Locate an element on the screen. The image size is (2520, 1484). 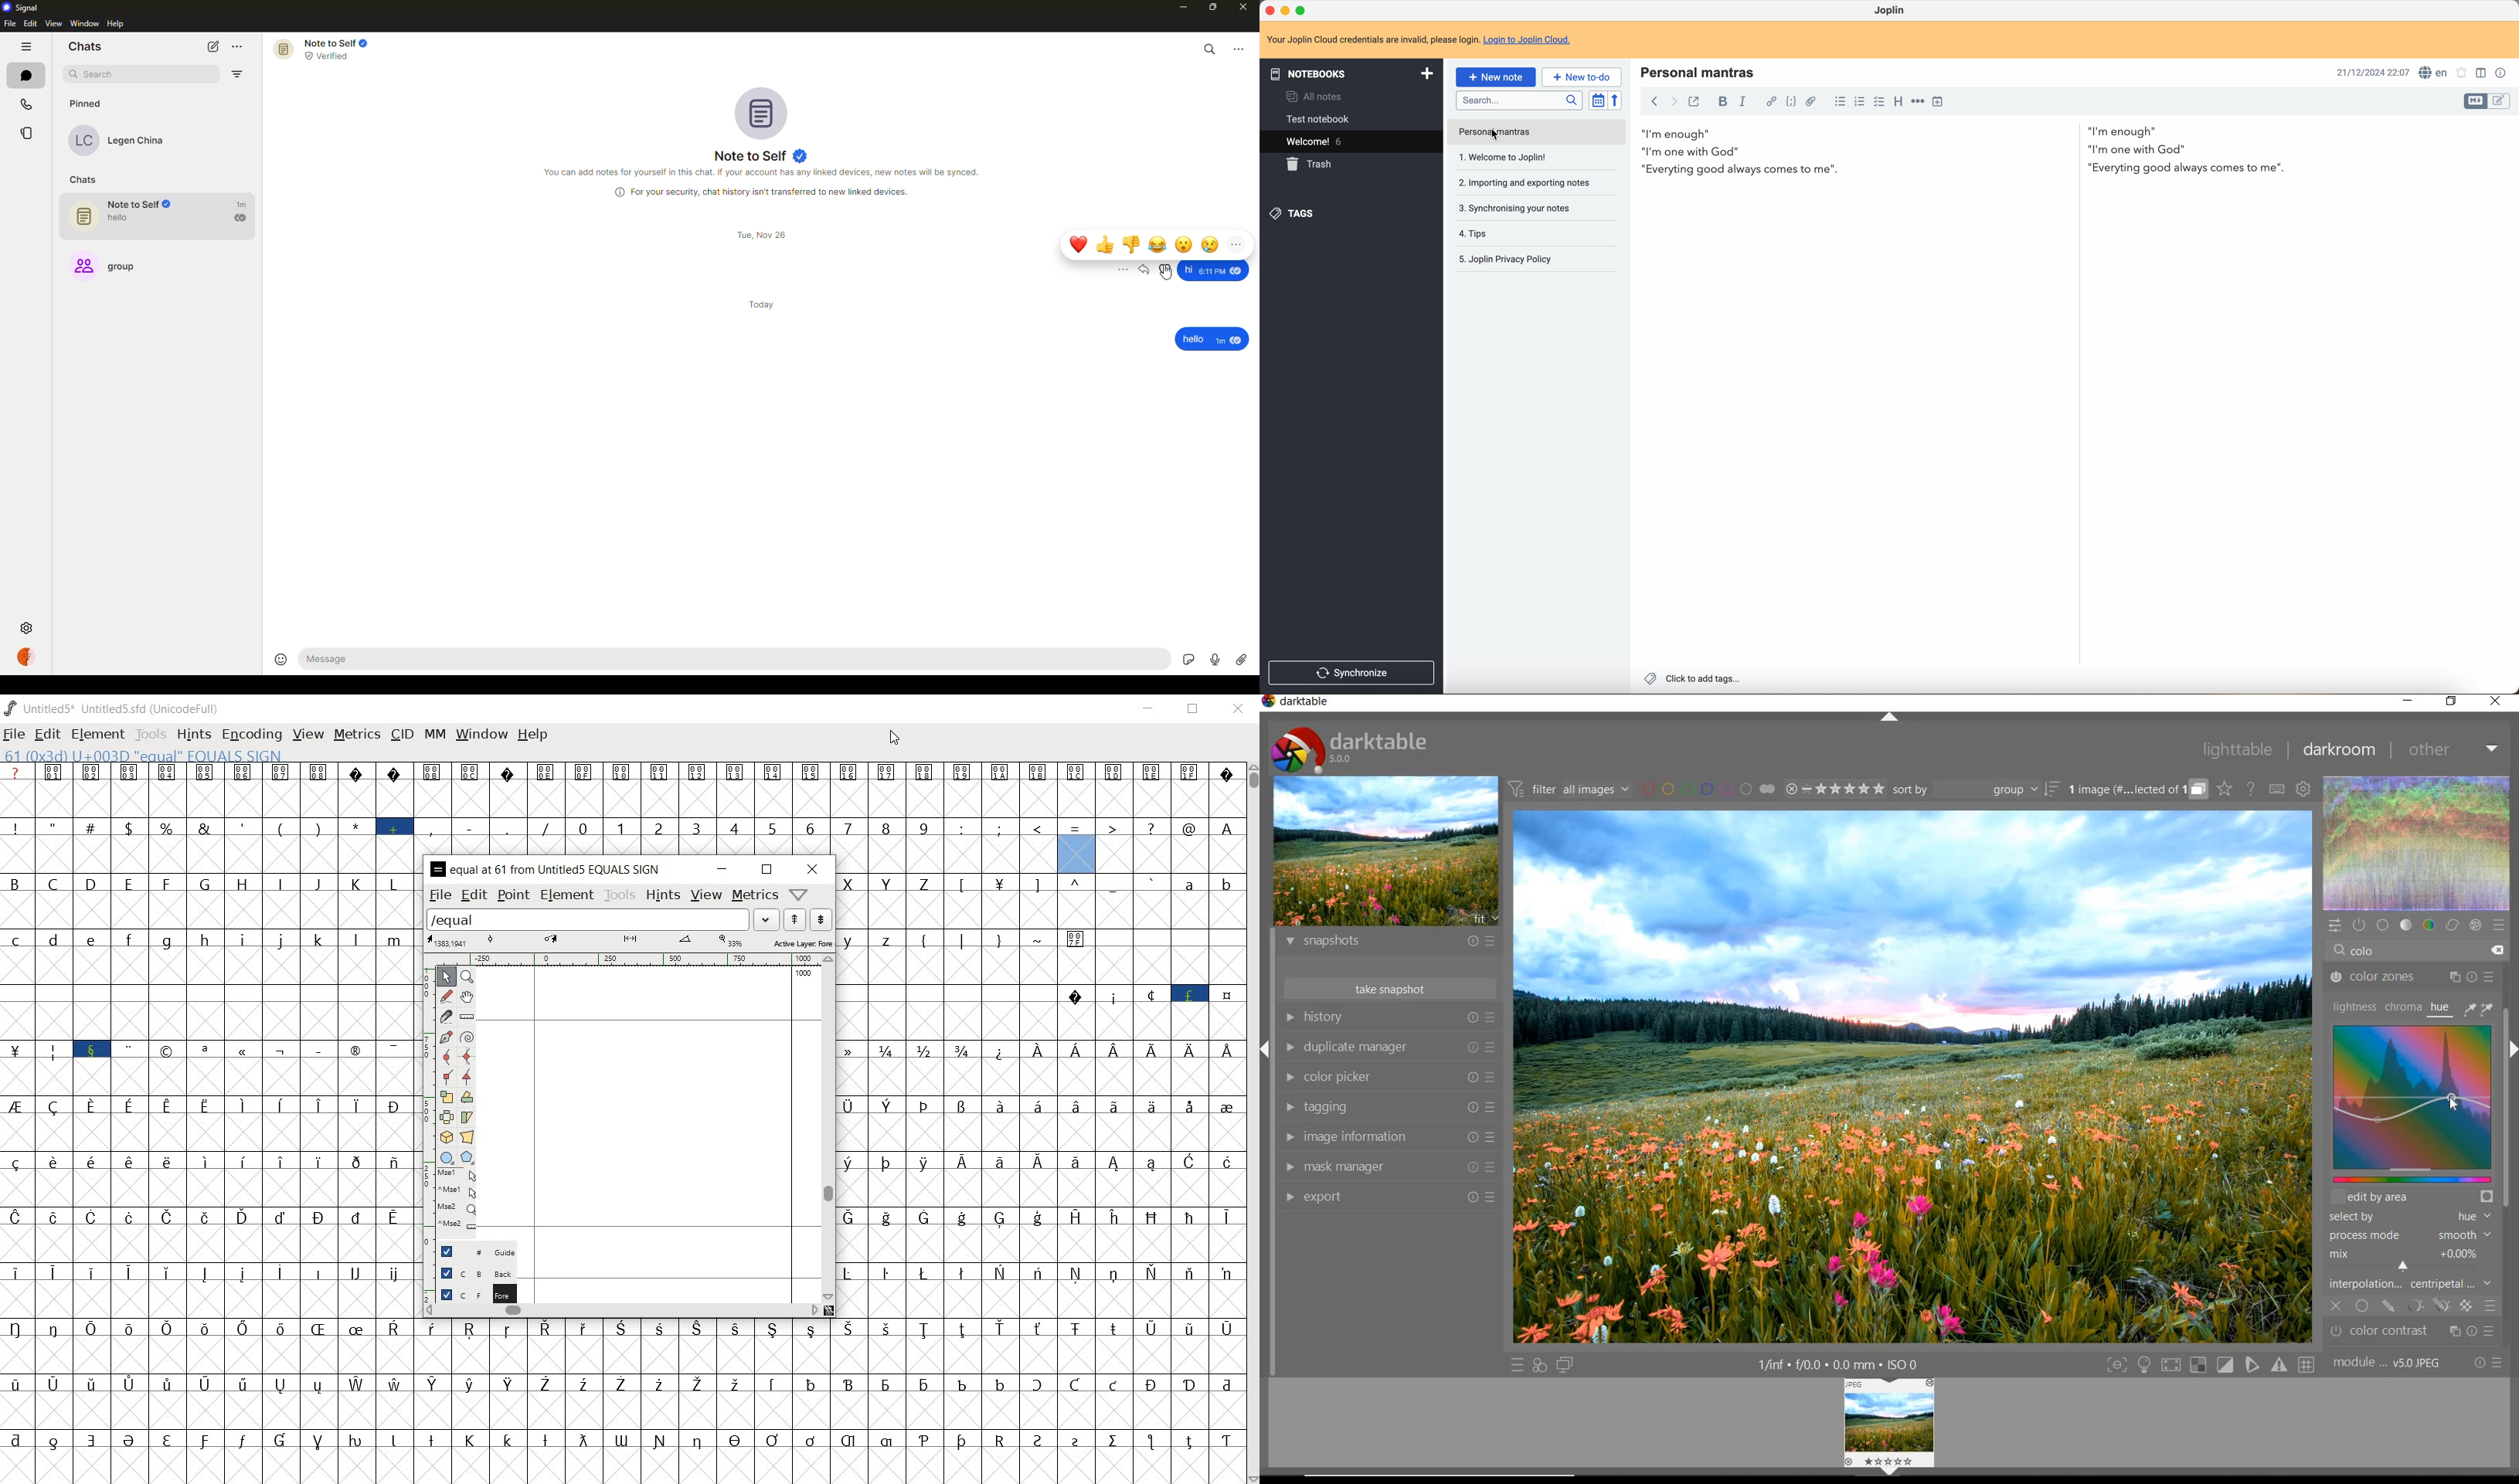
new note is located at coordinates (1495, 76).